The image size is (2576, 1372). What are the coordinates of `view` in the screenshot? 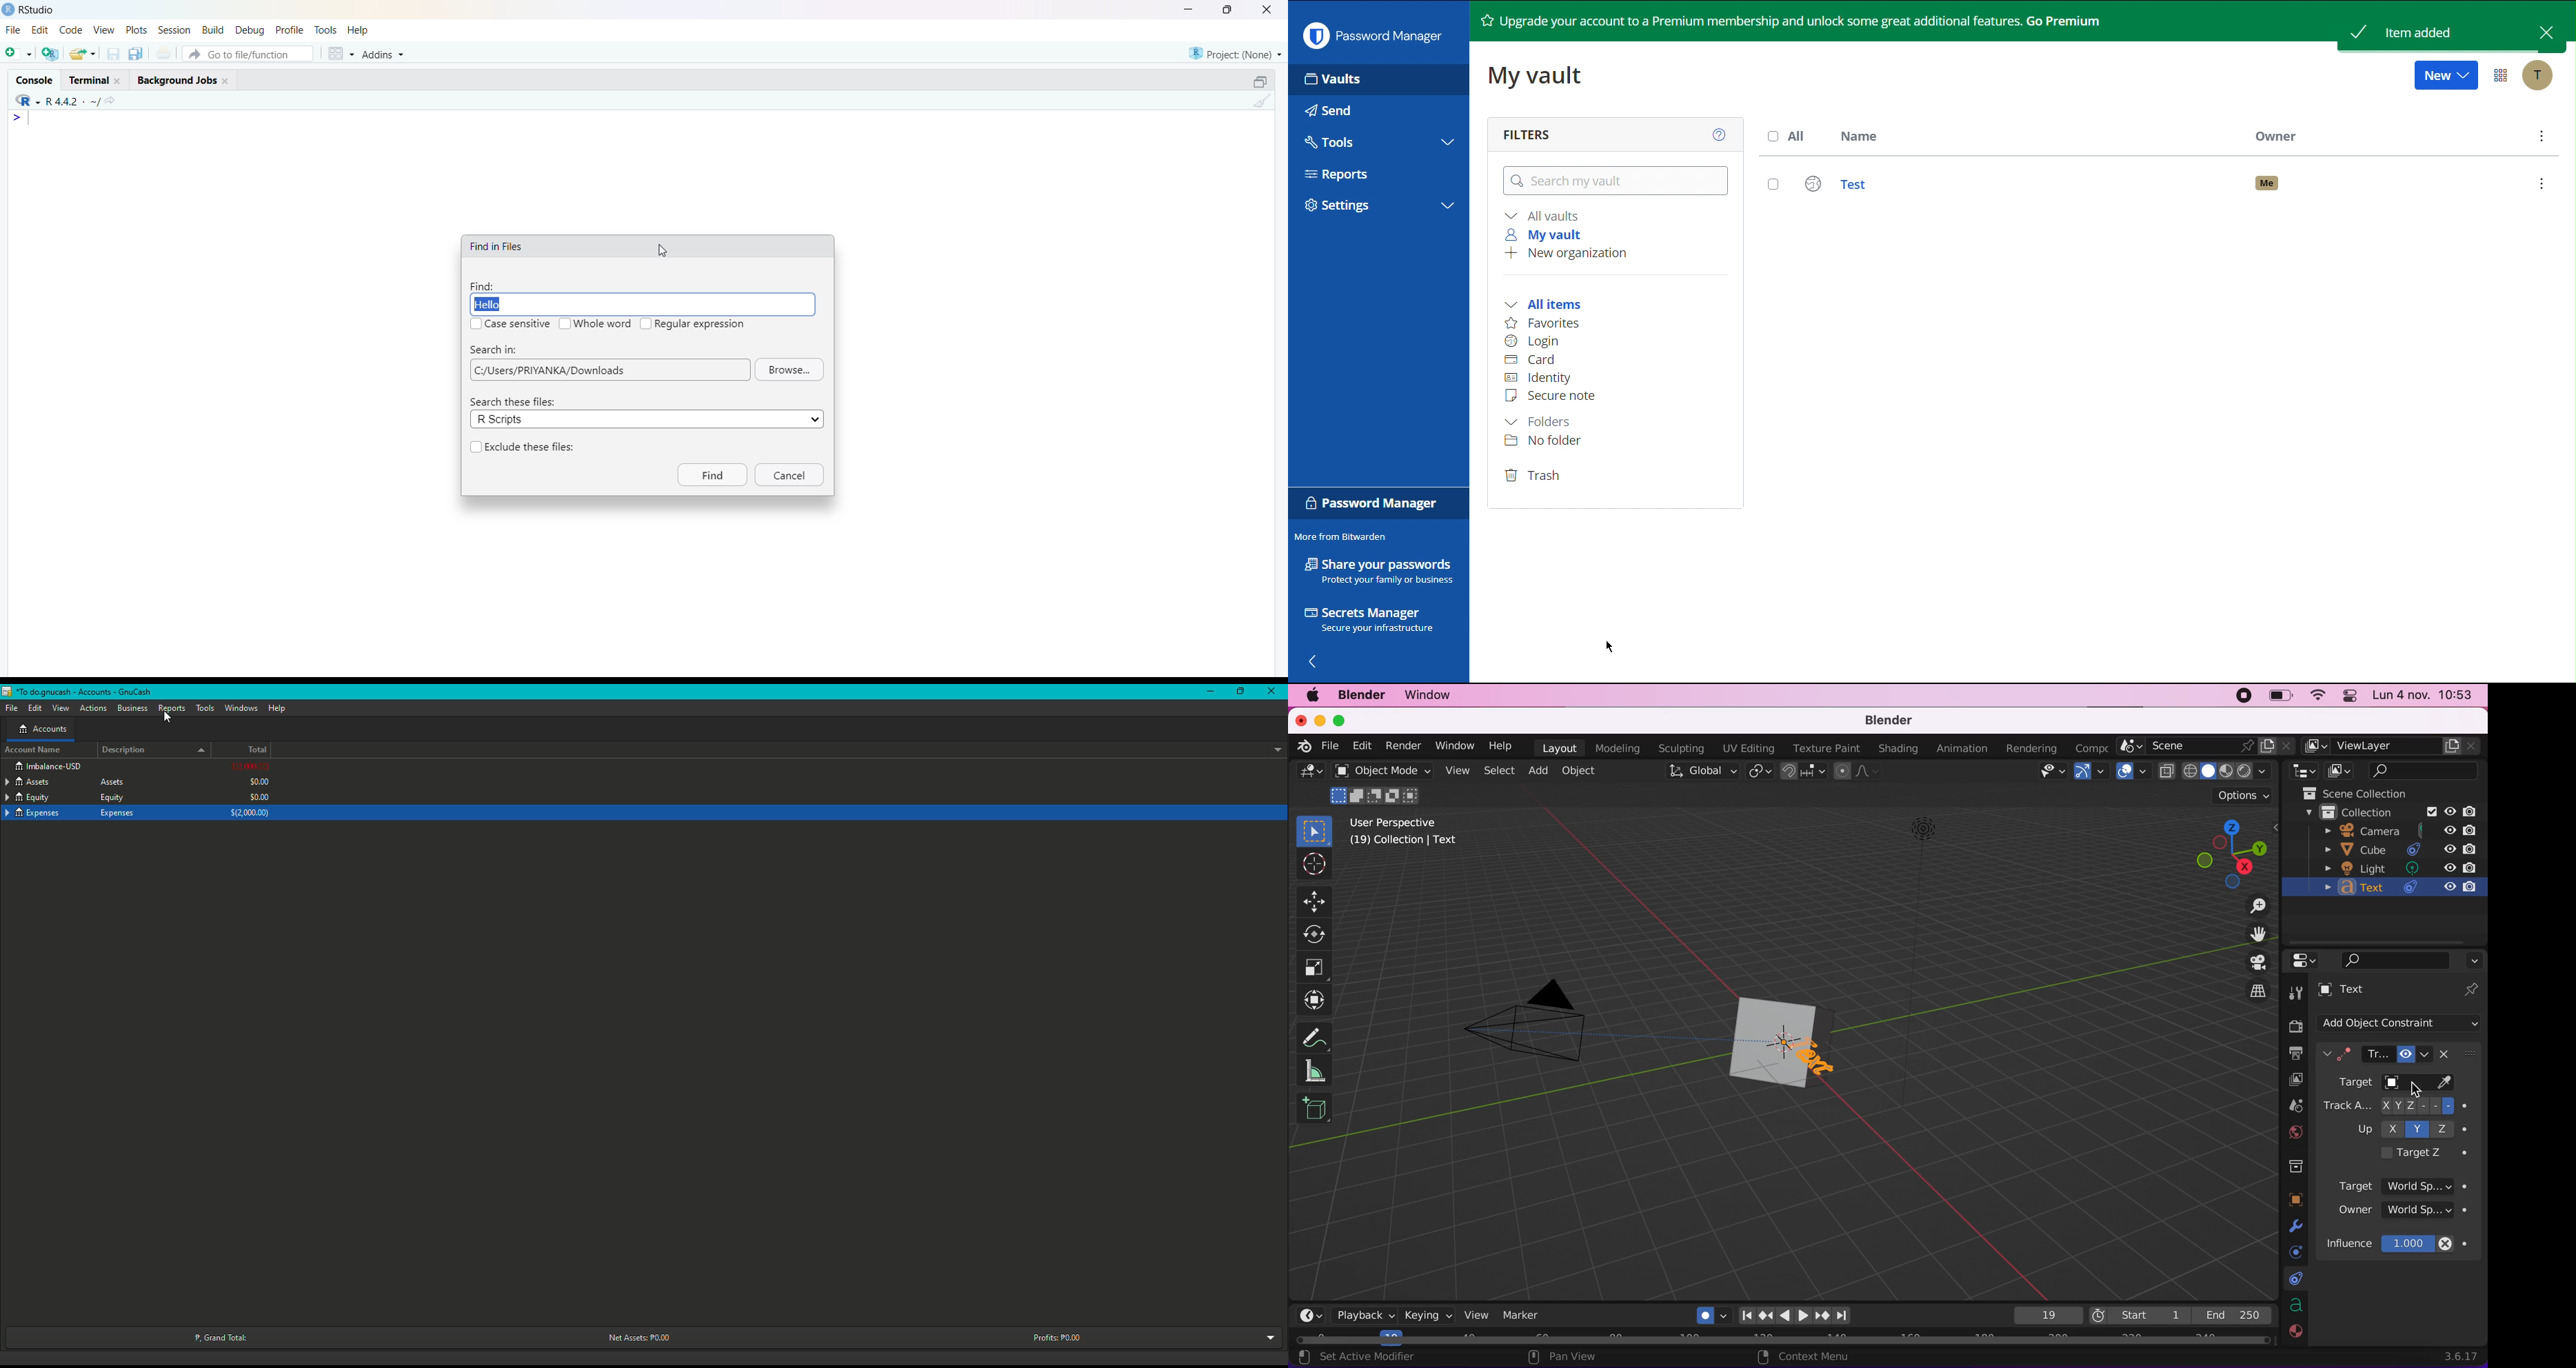 It's located at (1461, 773).